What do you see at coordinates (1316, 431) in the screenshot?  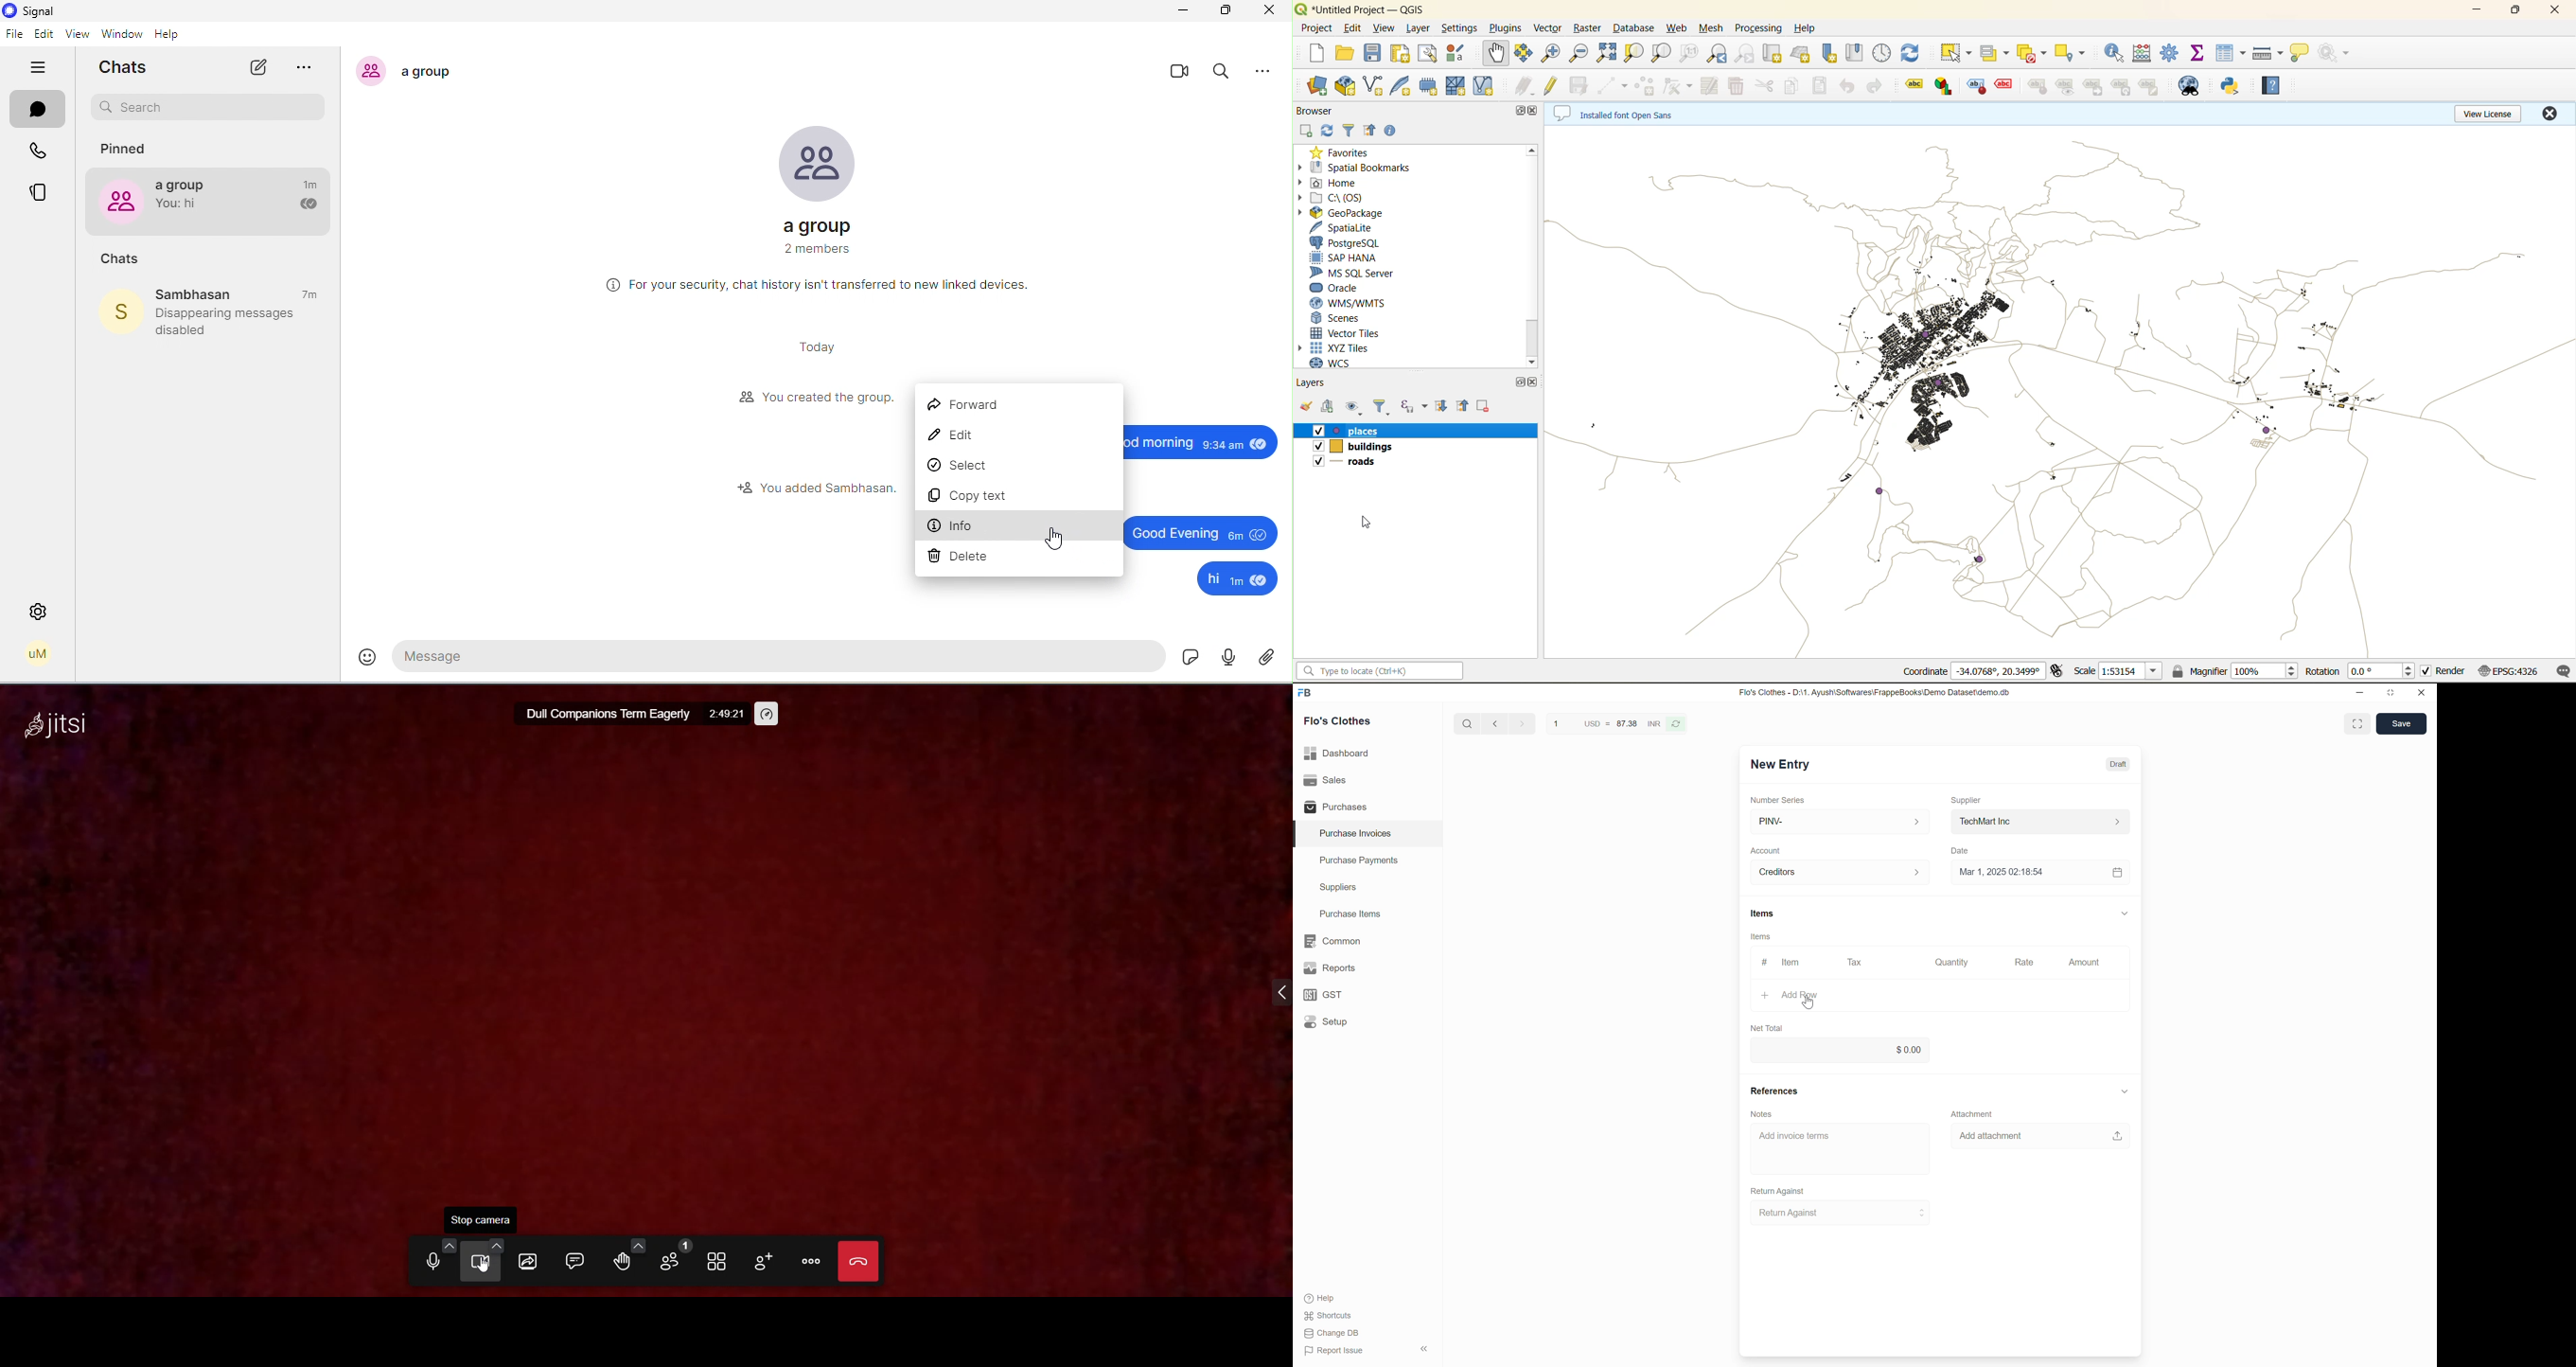 I see `checkbox` at bounding box center [1316, 431].